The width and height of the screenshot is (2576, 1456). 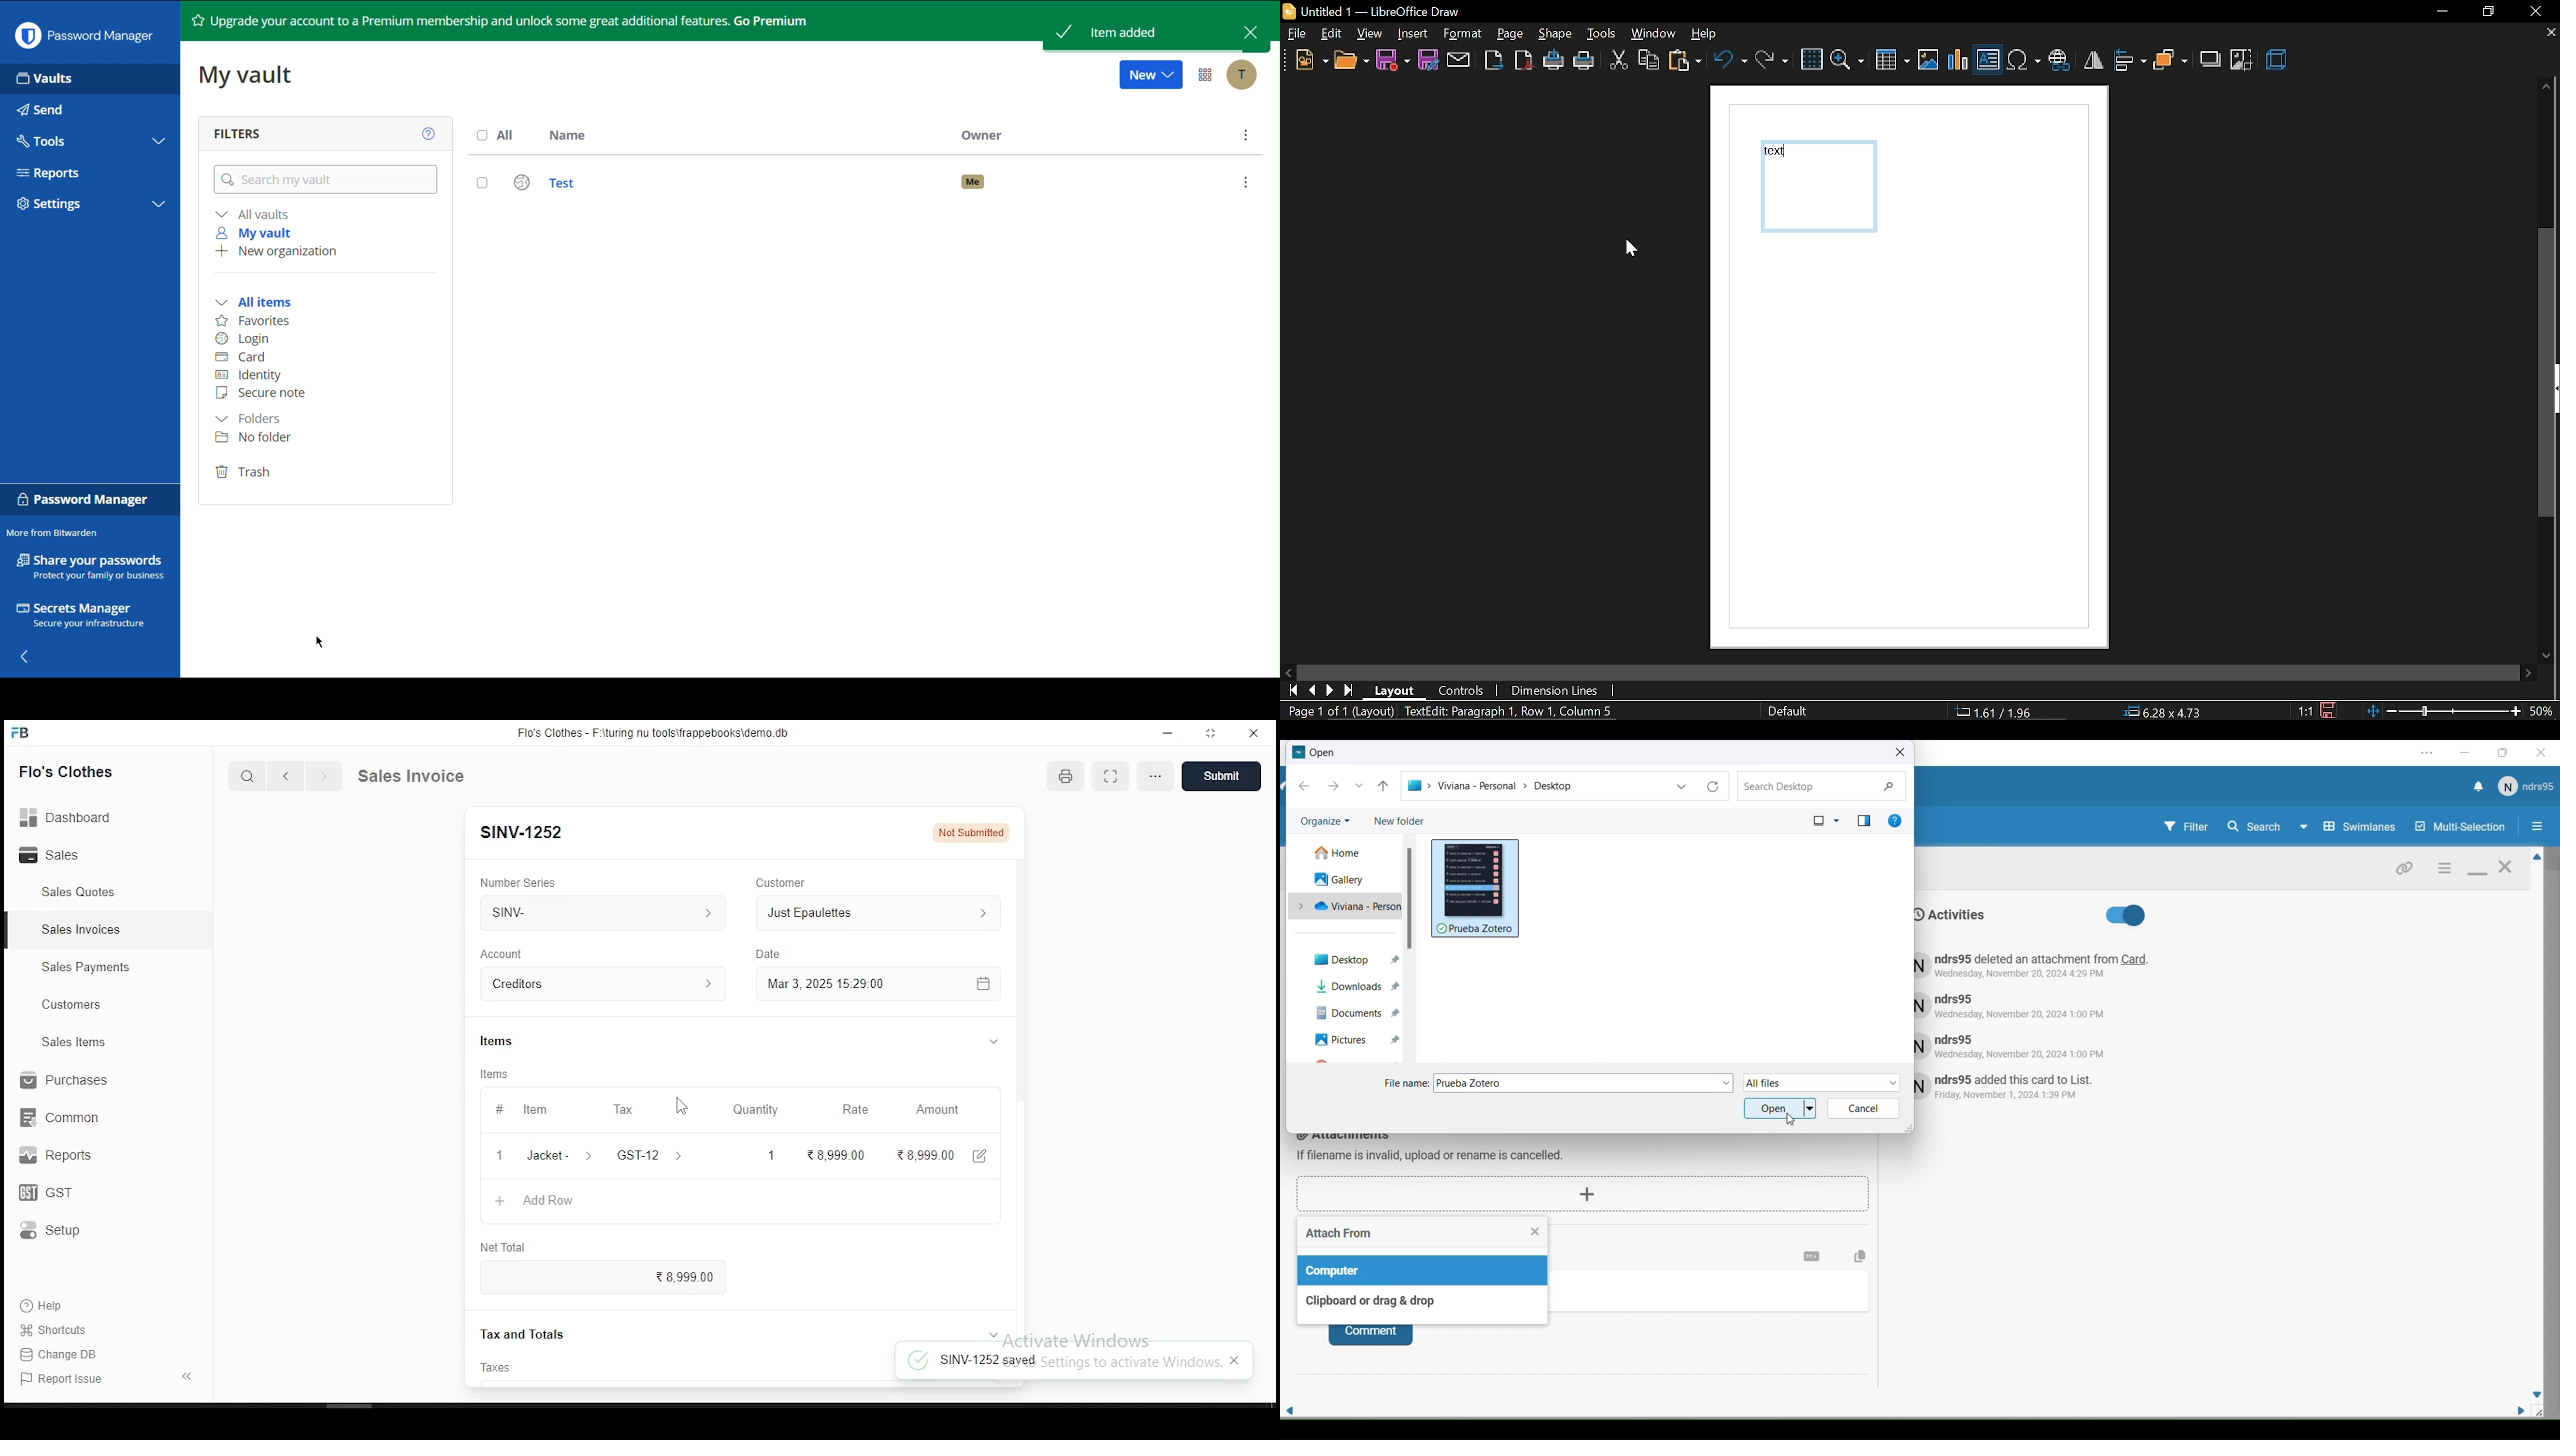 I want to click on customer, so click(x=787, y=878).